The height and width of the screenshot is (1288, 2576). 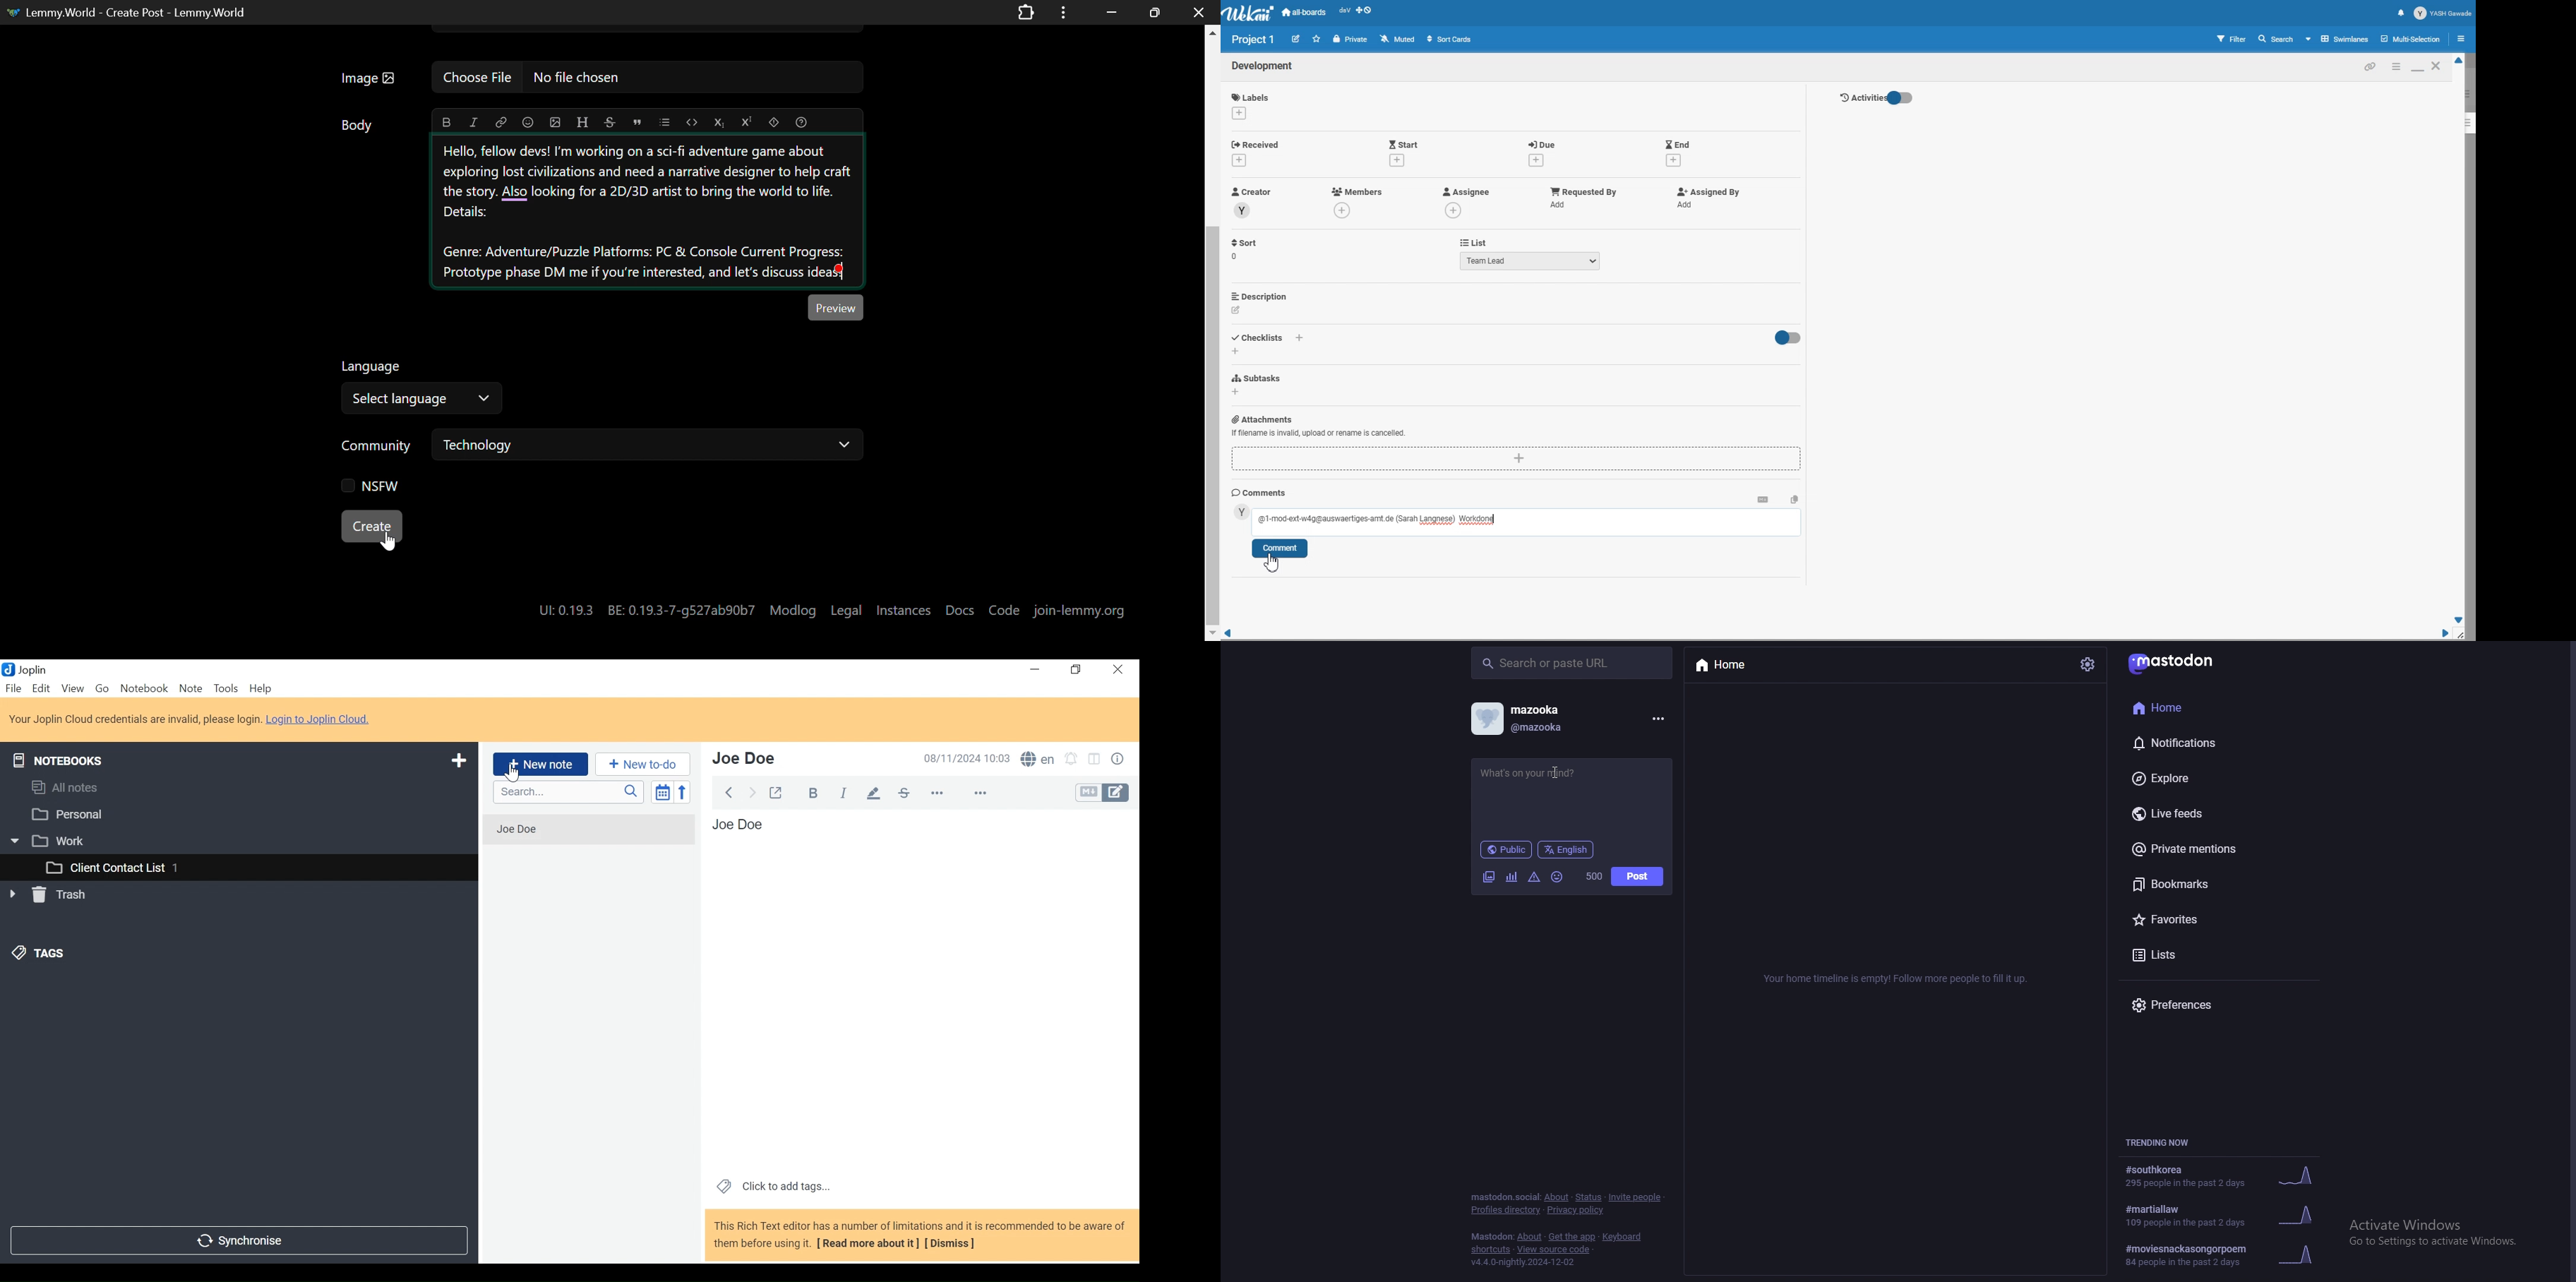 I want to click on Notebook, so click(x=143, y=688).